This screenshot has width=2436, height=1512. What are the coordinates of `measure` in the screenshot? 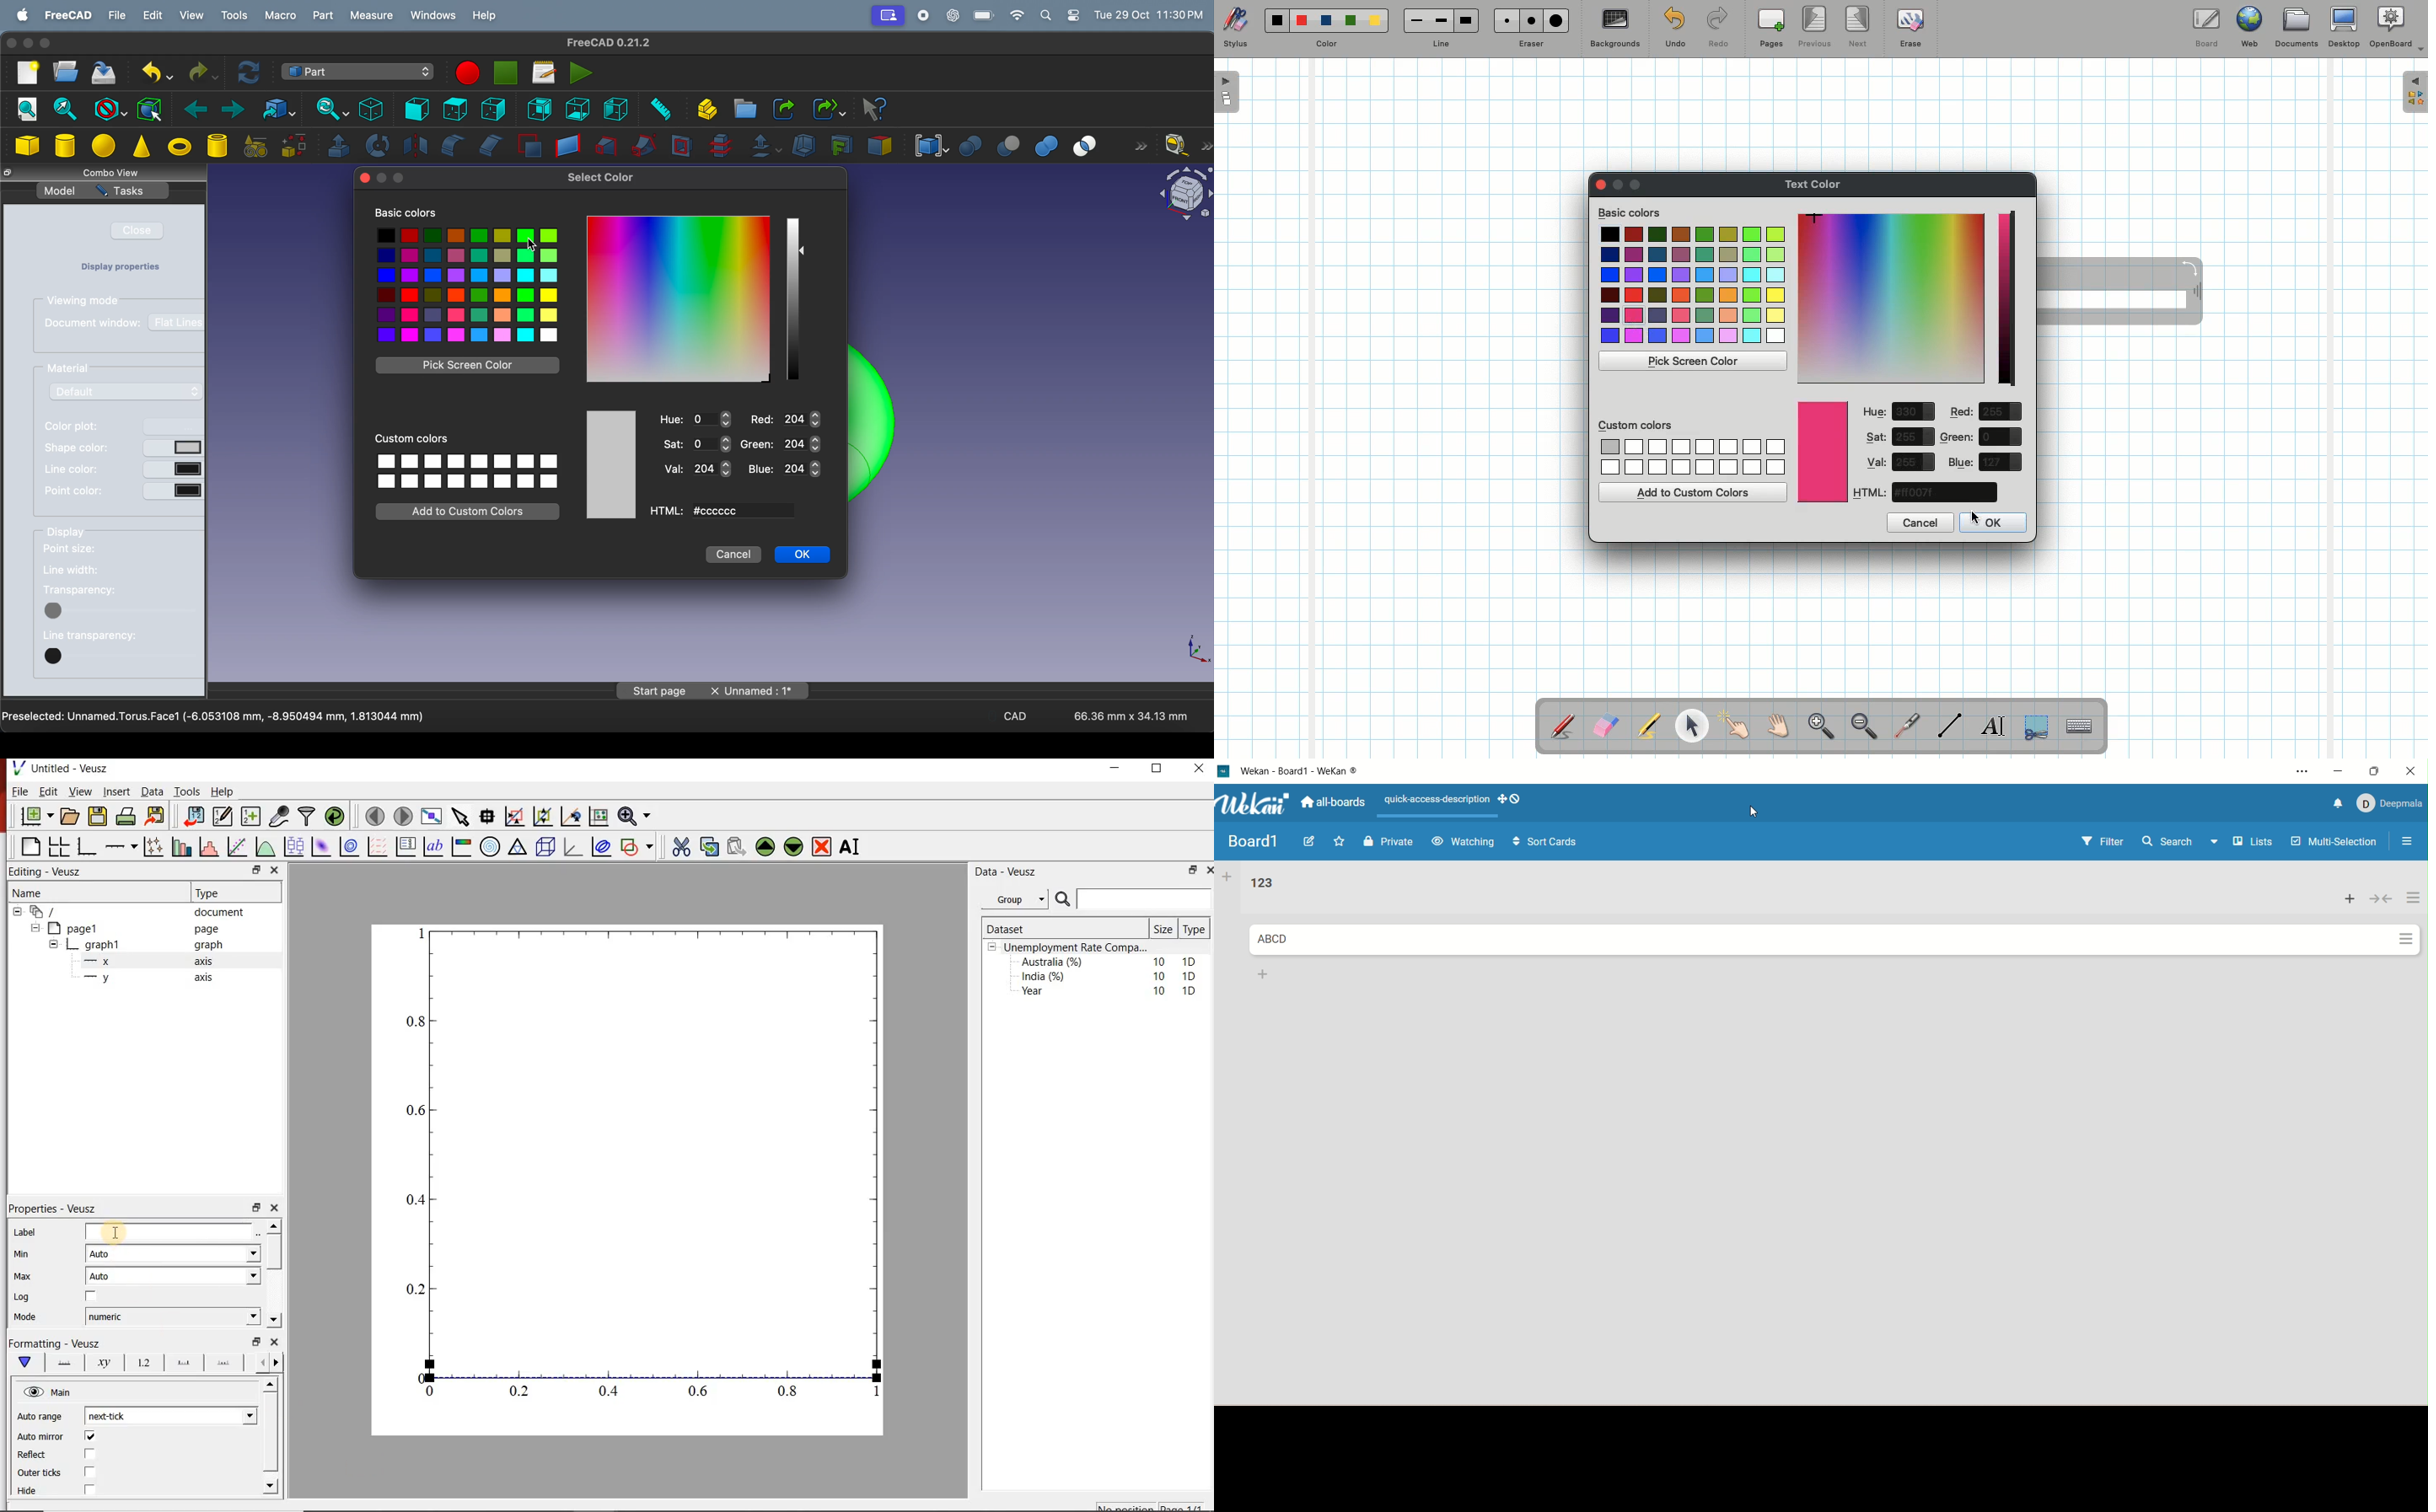 It's located at (372, 16).